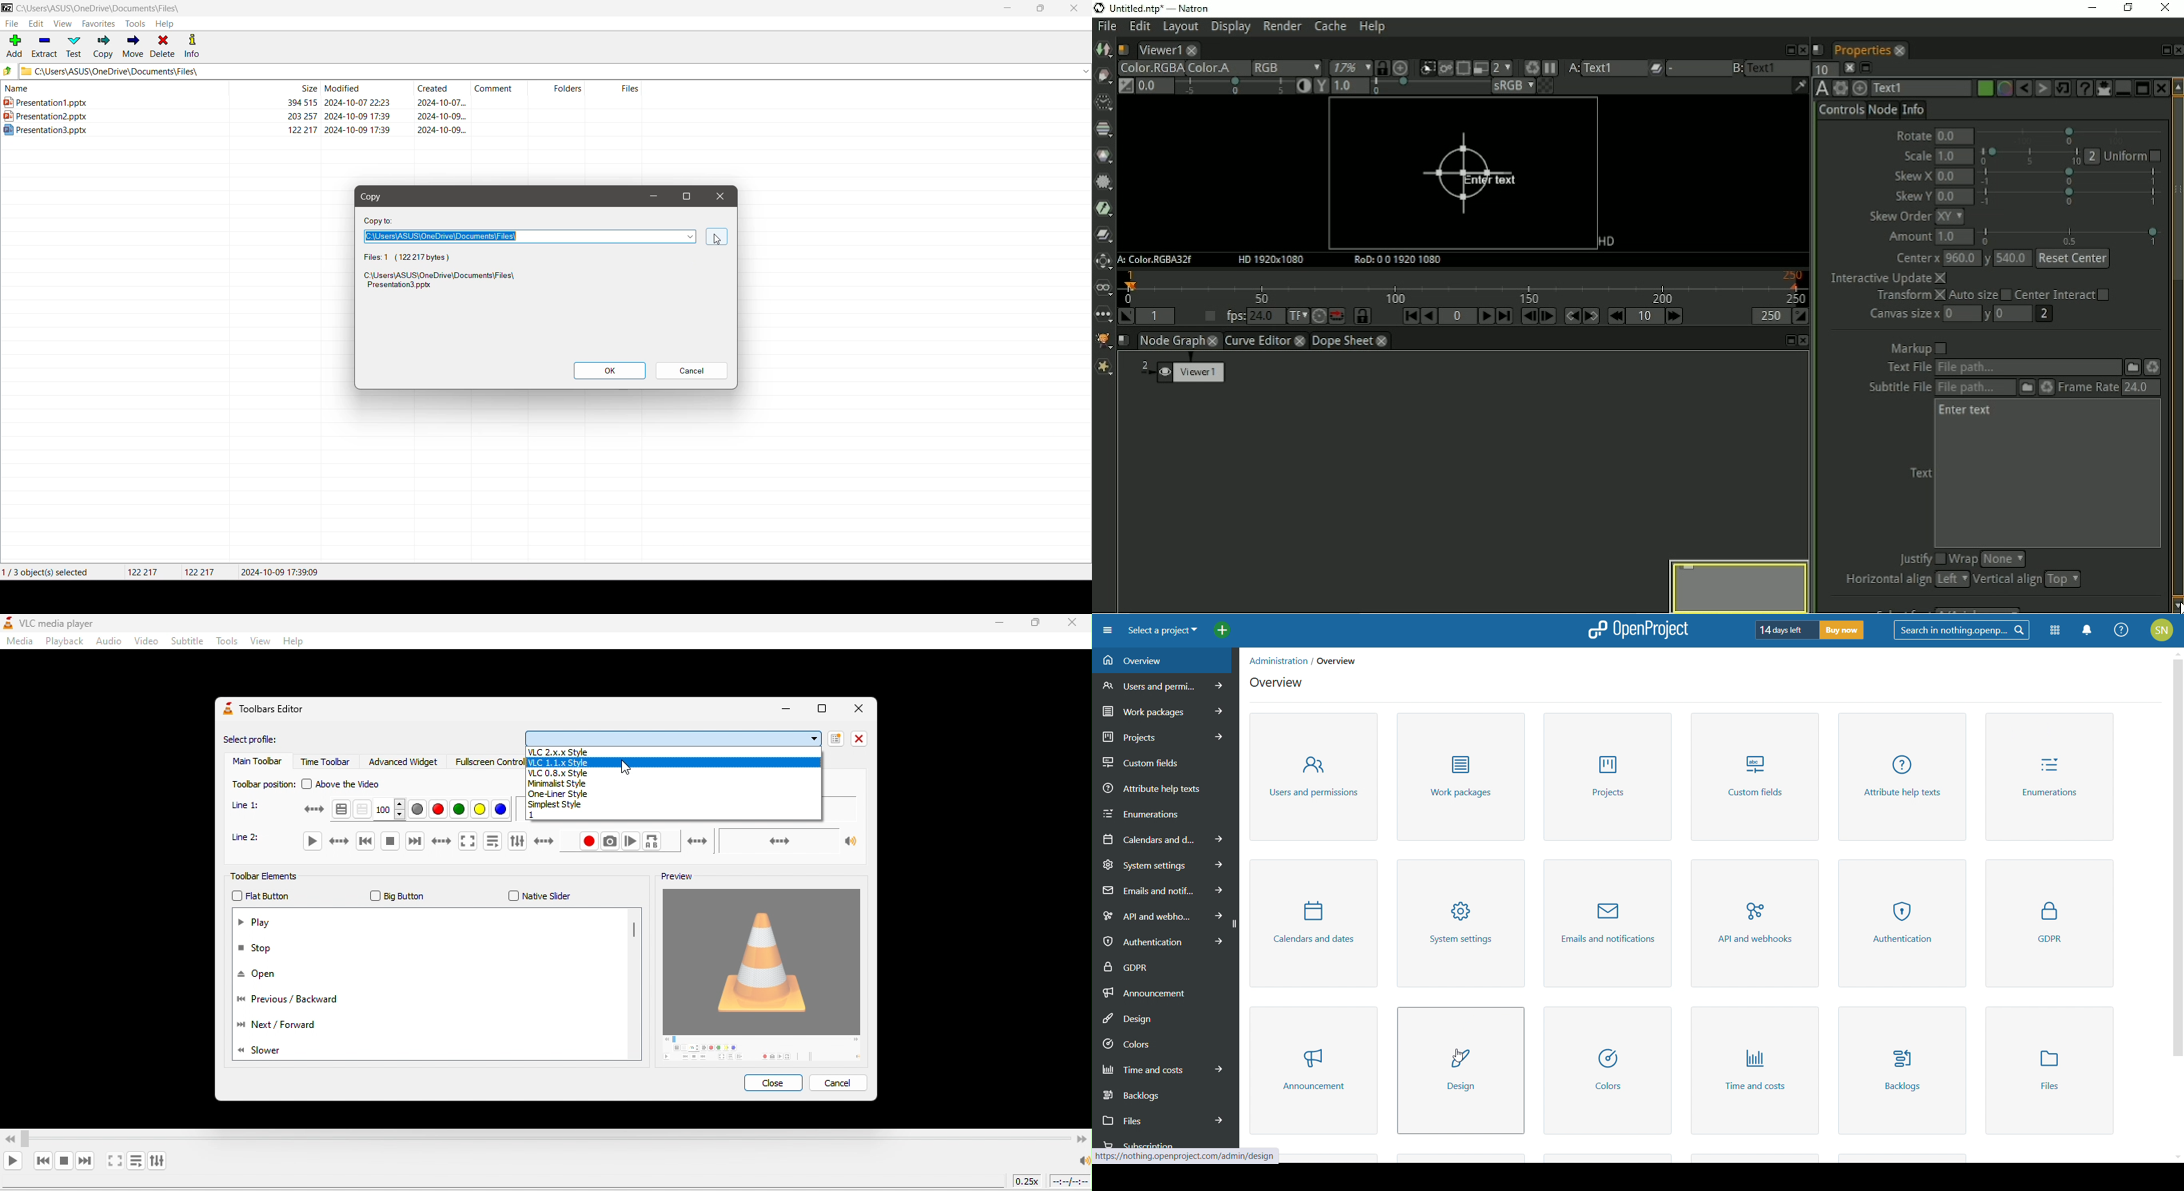 This screenshot has height=1204, width=2184. What do you see at coordinates (766, 977) in the screenshot?
I see `image` at bounding box center [766, 977].